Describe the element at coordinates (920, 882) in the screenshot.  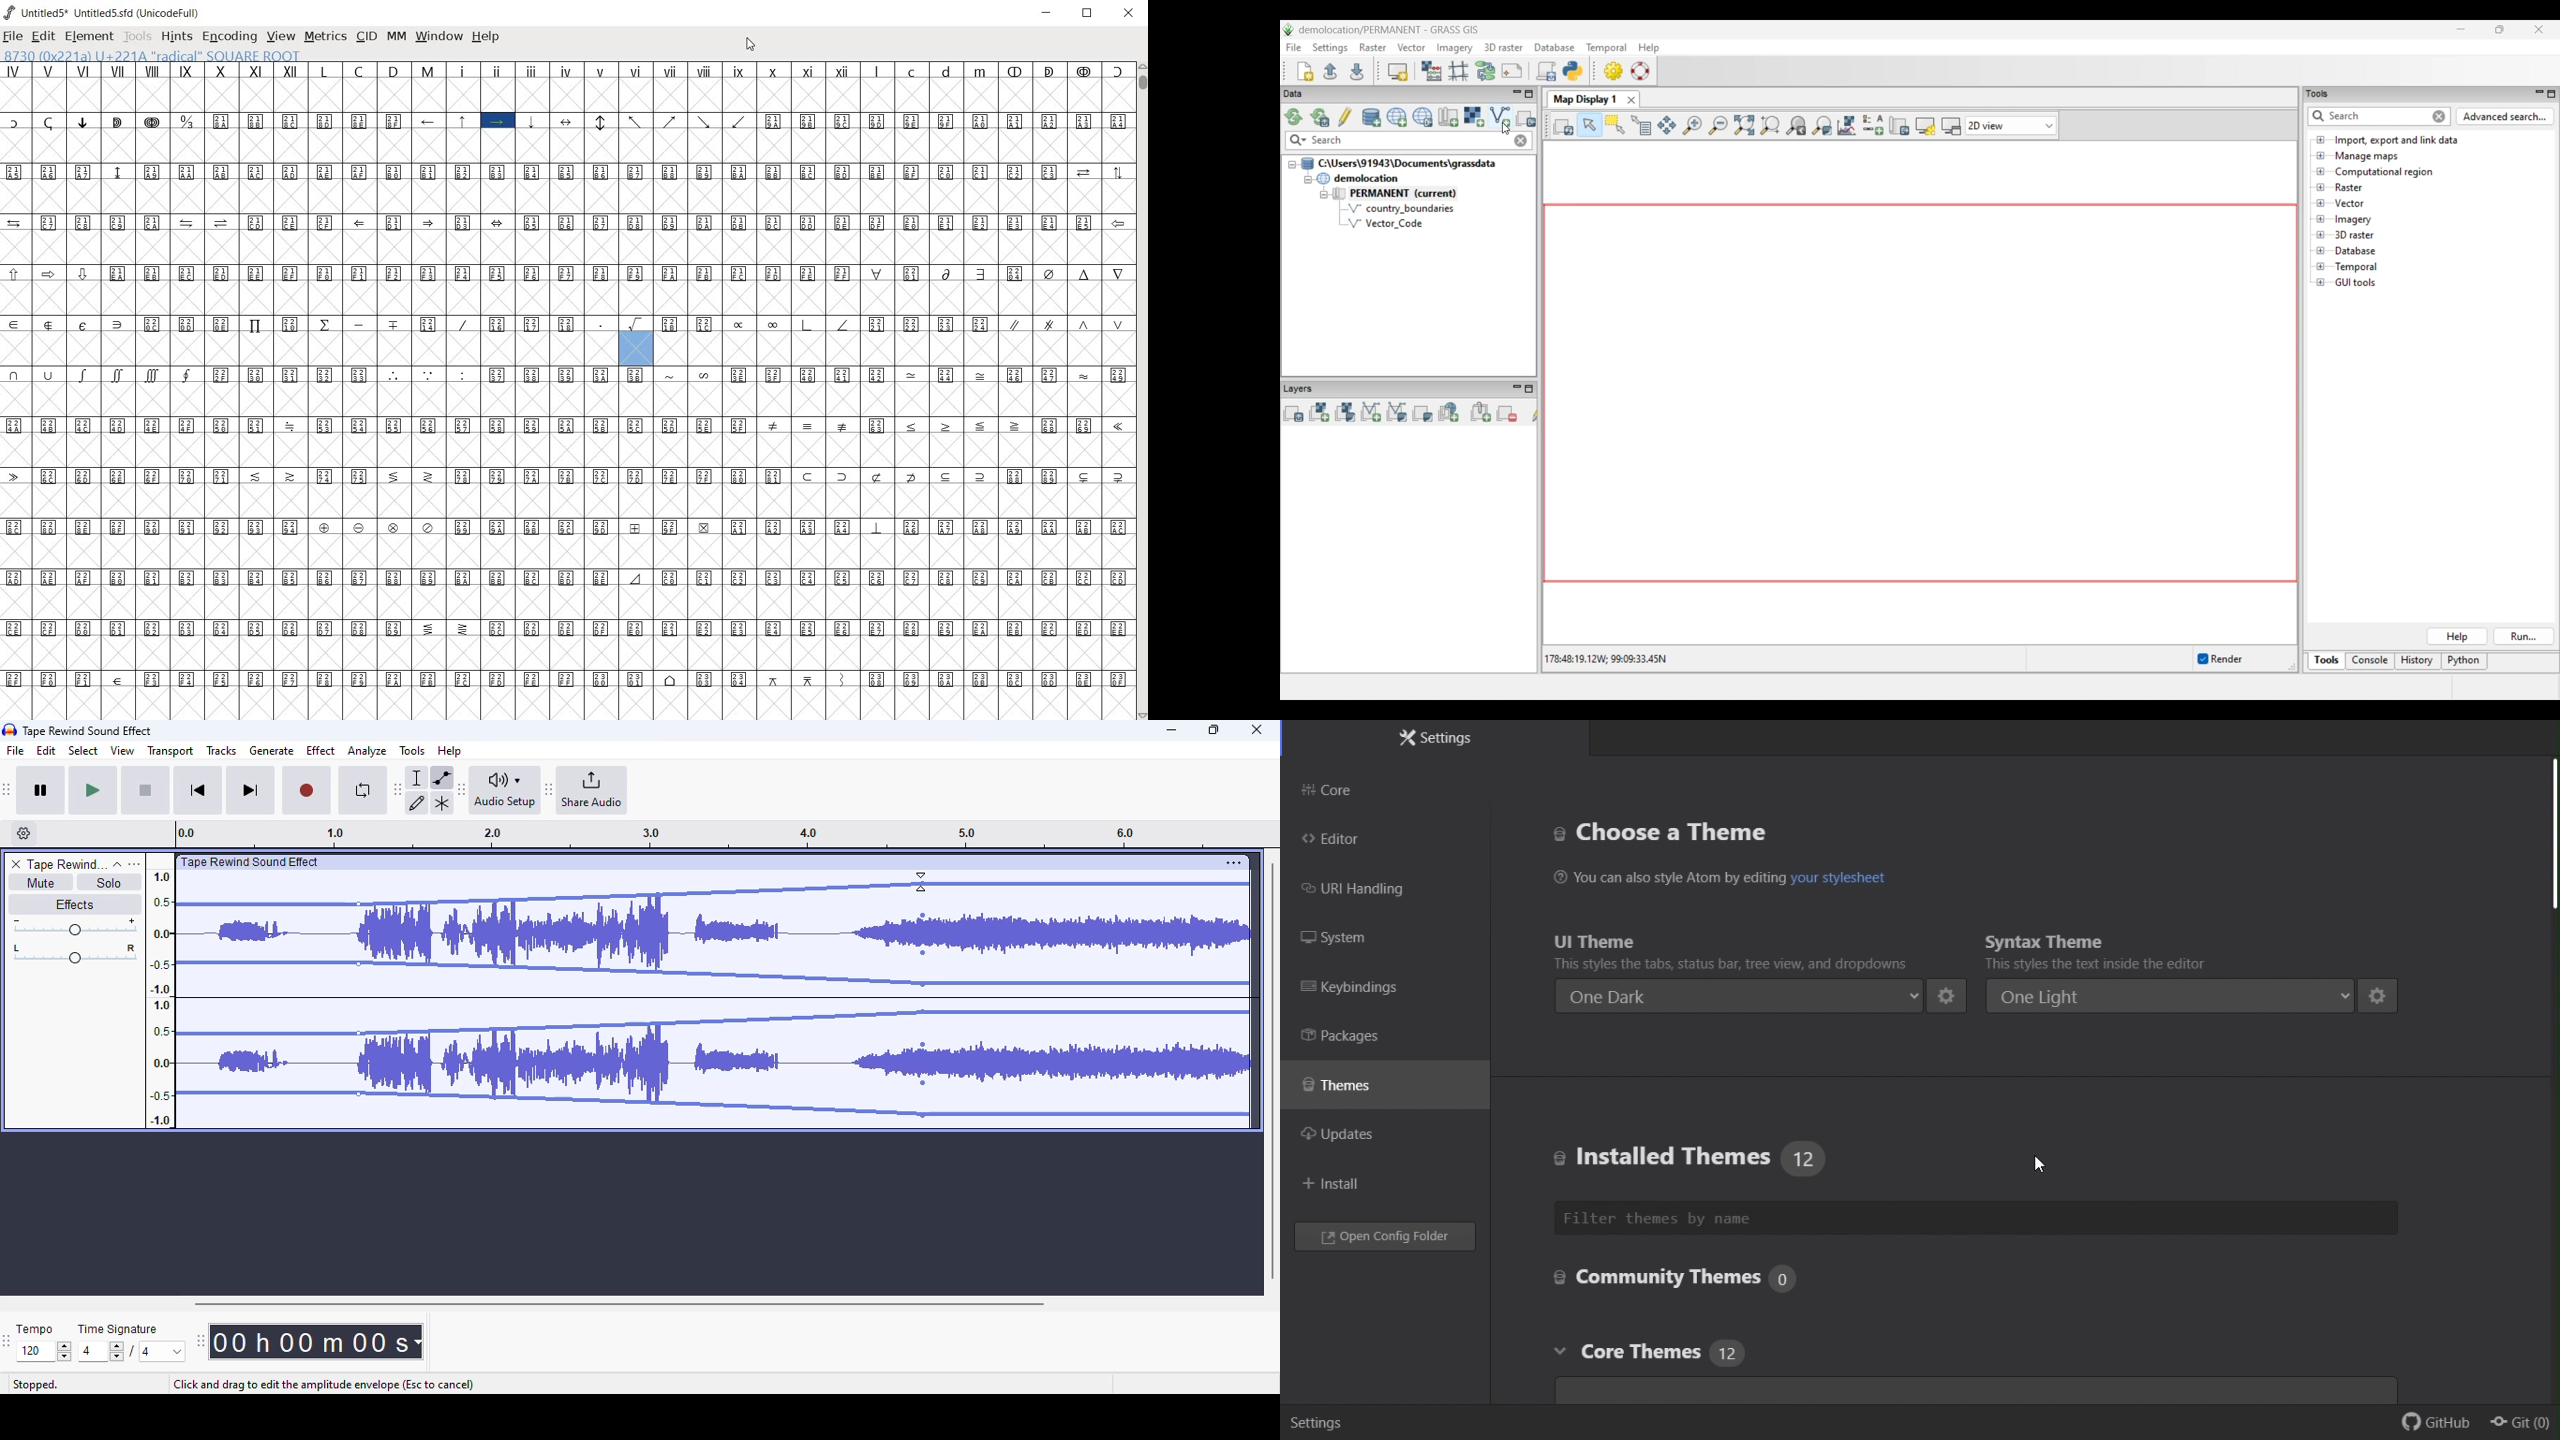
I see `Cursor` at that location.